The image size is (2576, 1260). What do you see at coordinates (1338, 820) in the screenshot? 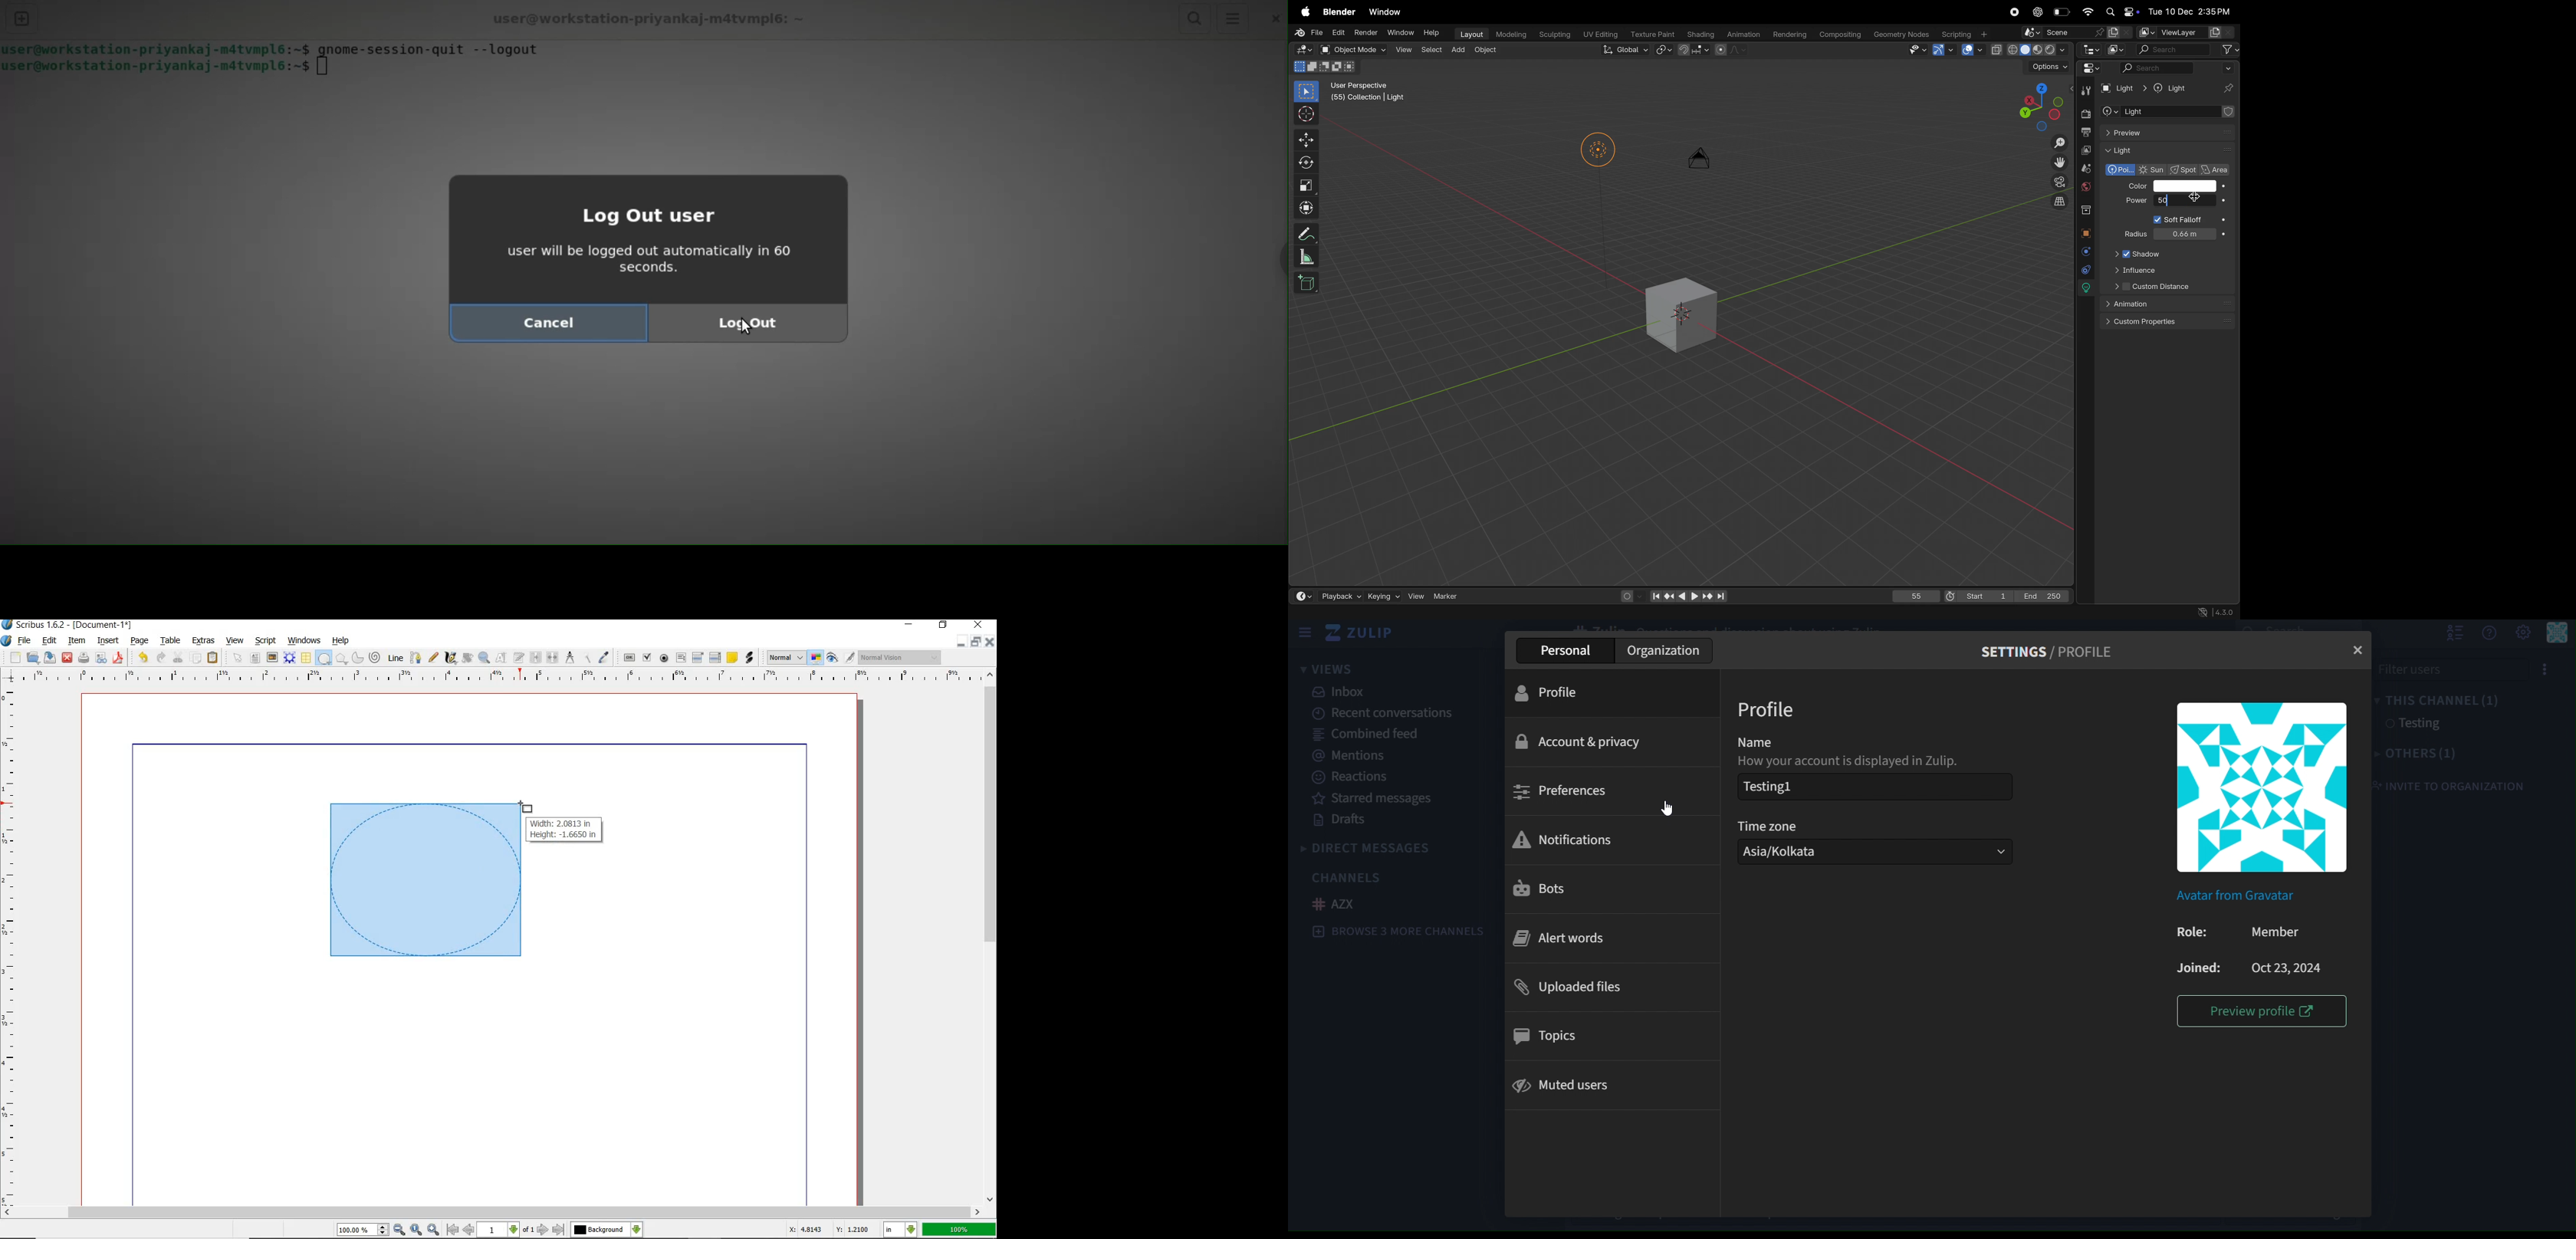
I see `drafts` at bounding box center [1338, 820].